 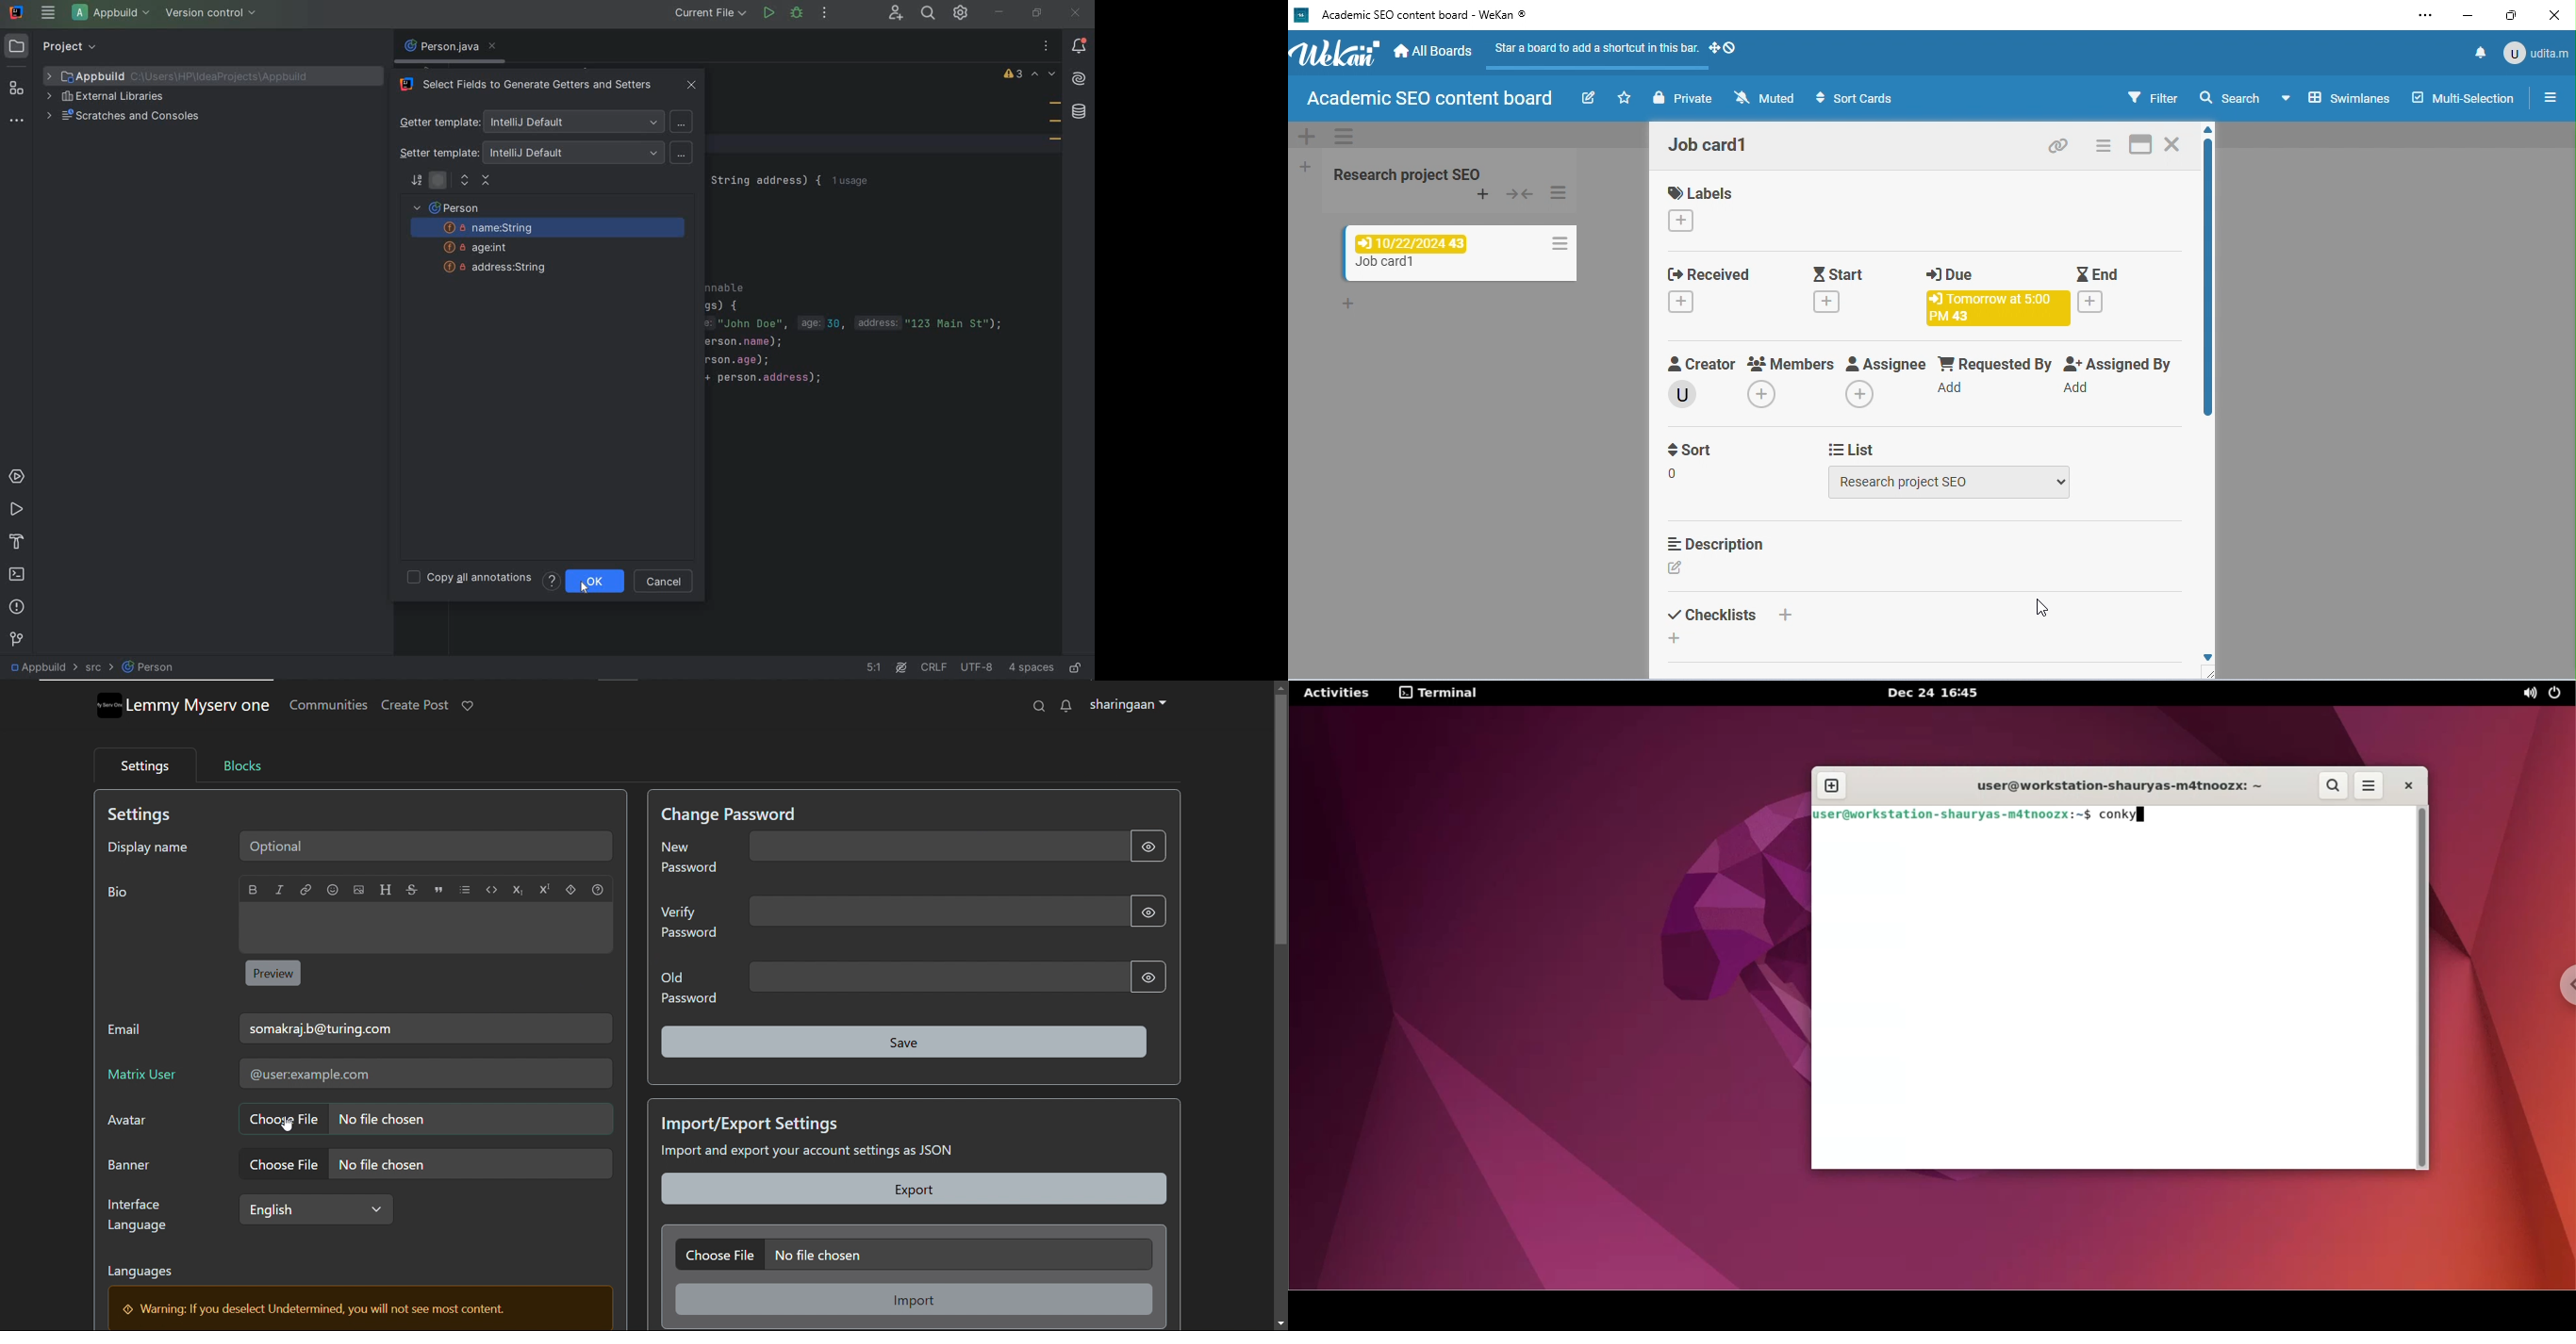 I want to click on add requester, so click(x=1954, y=386).